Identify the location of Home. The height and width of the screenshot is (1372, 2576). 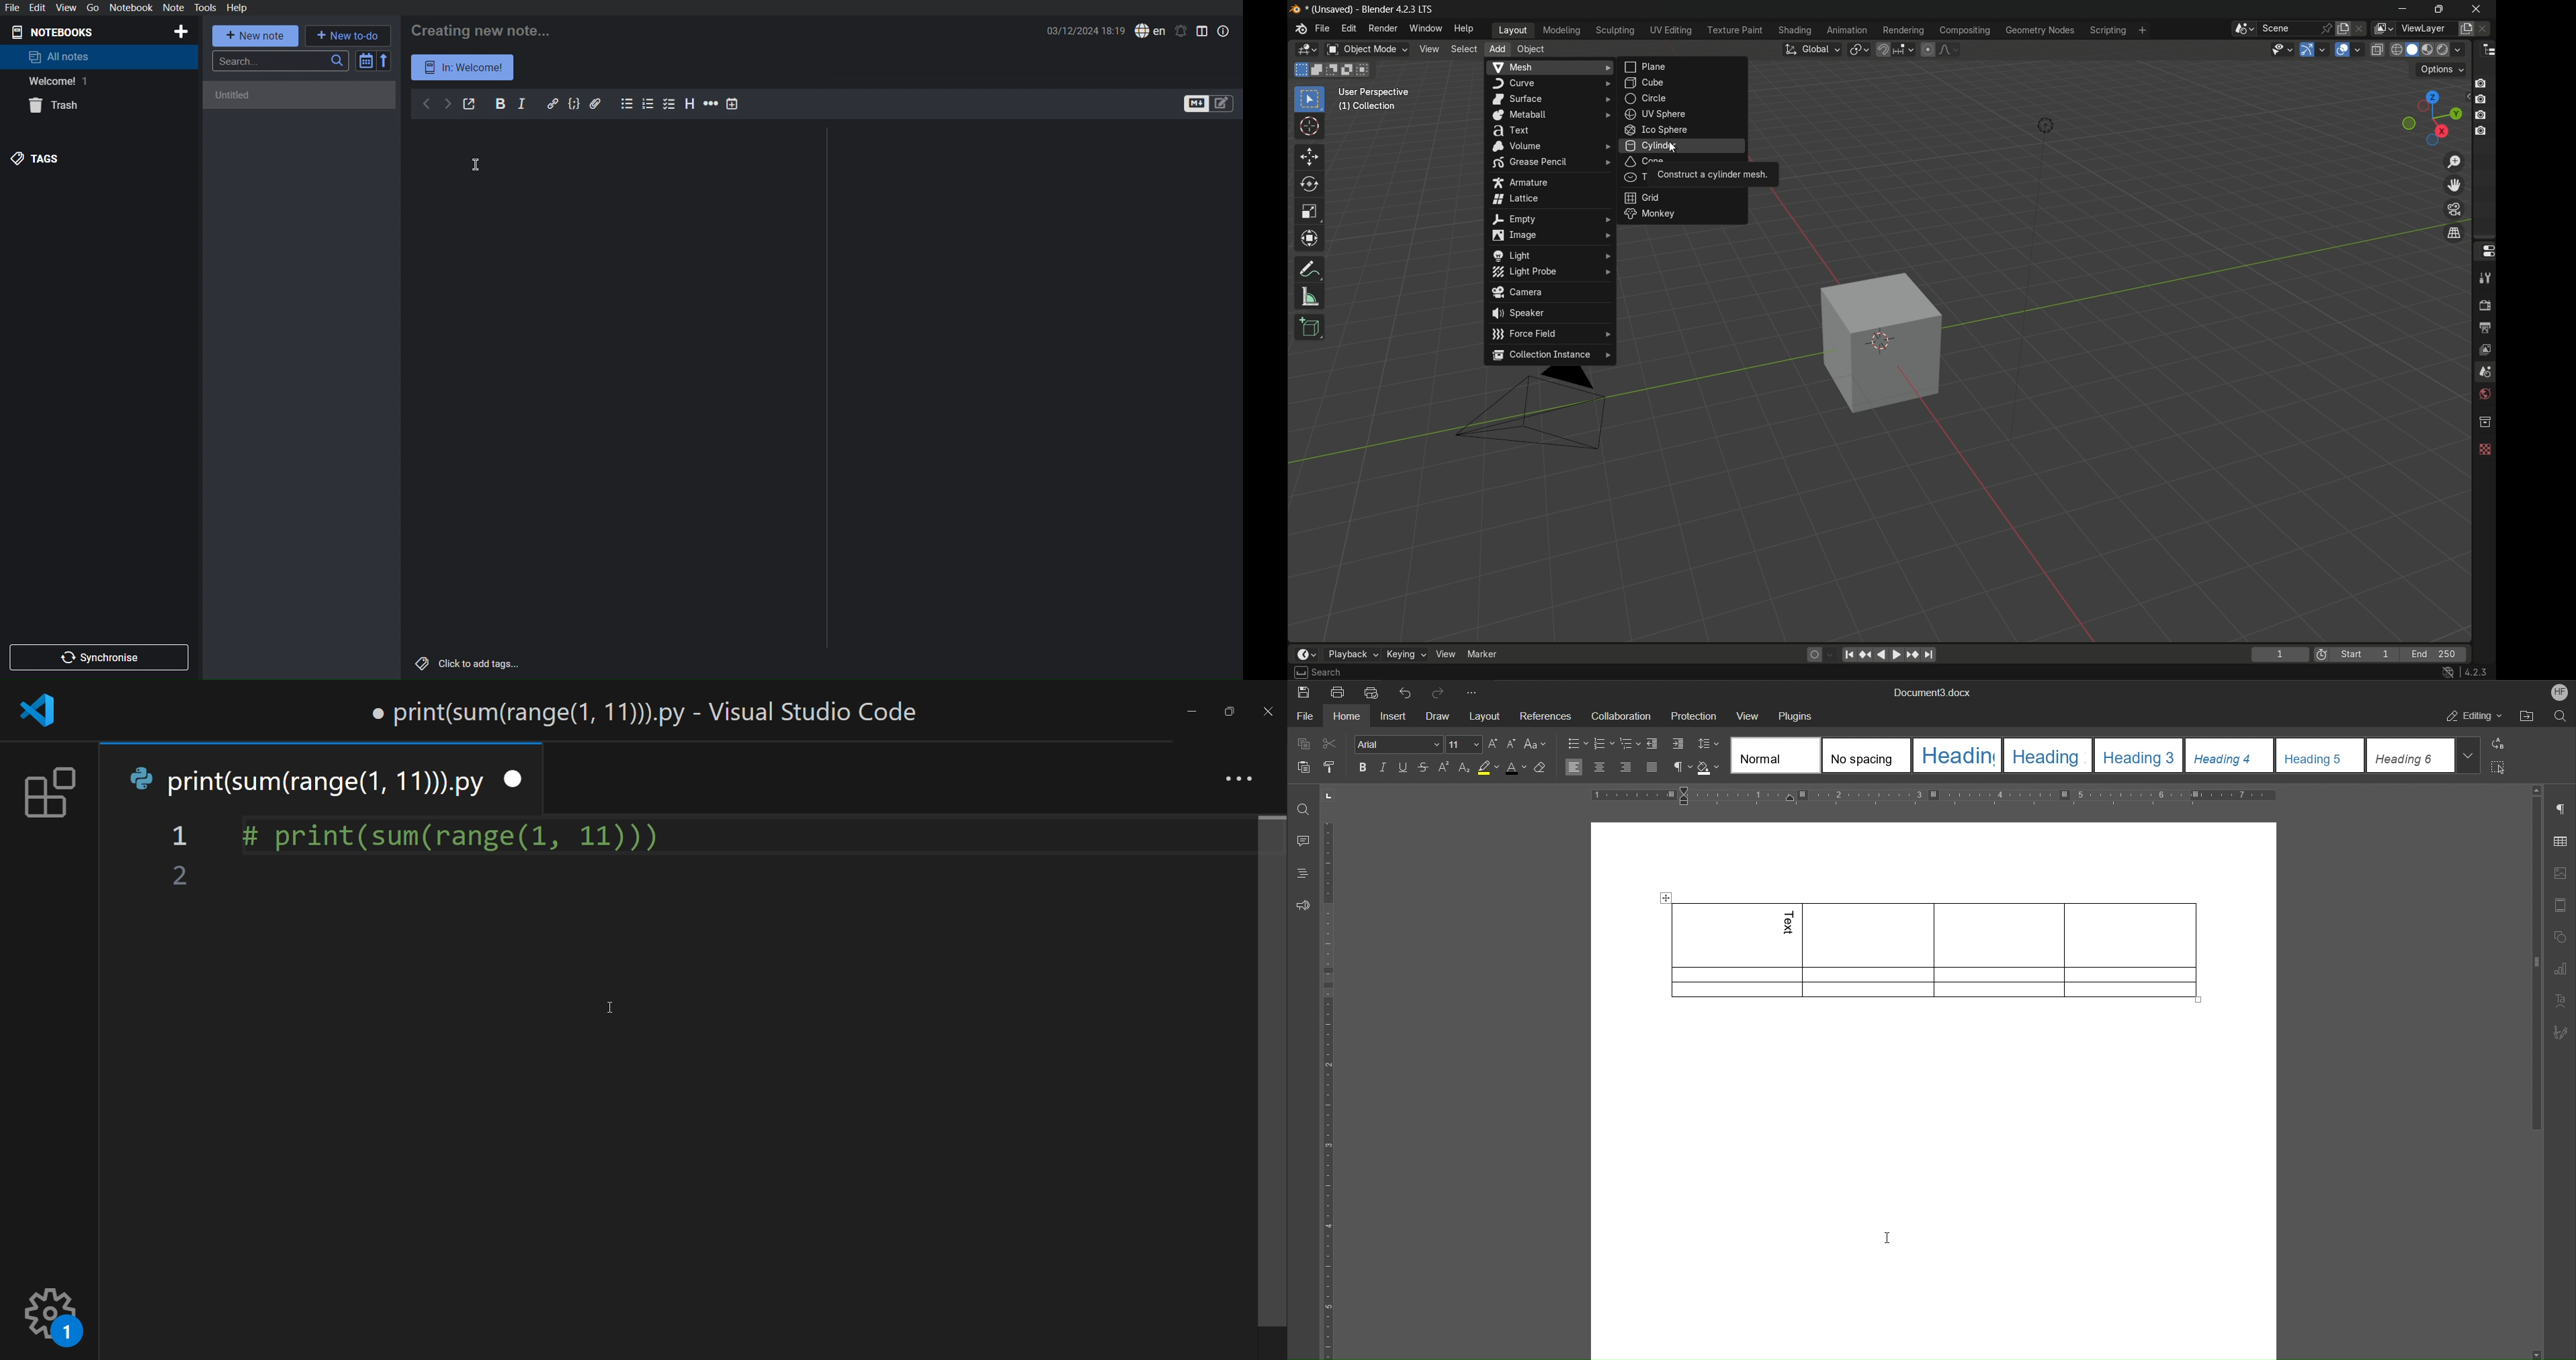
(1348, 717).